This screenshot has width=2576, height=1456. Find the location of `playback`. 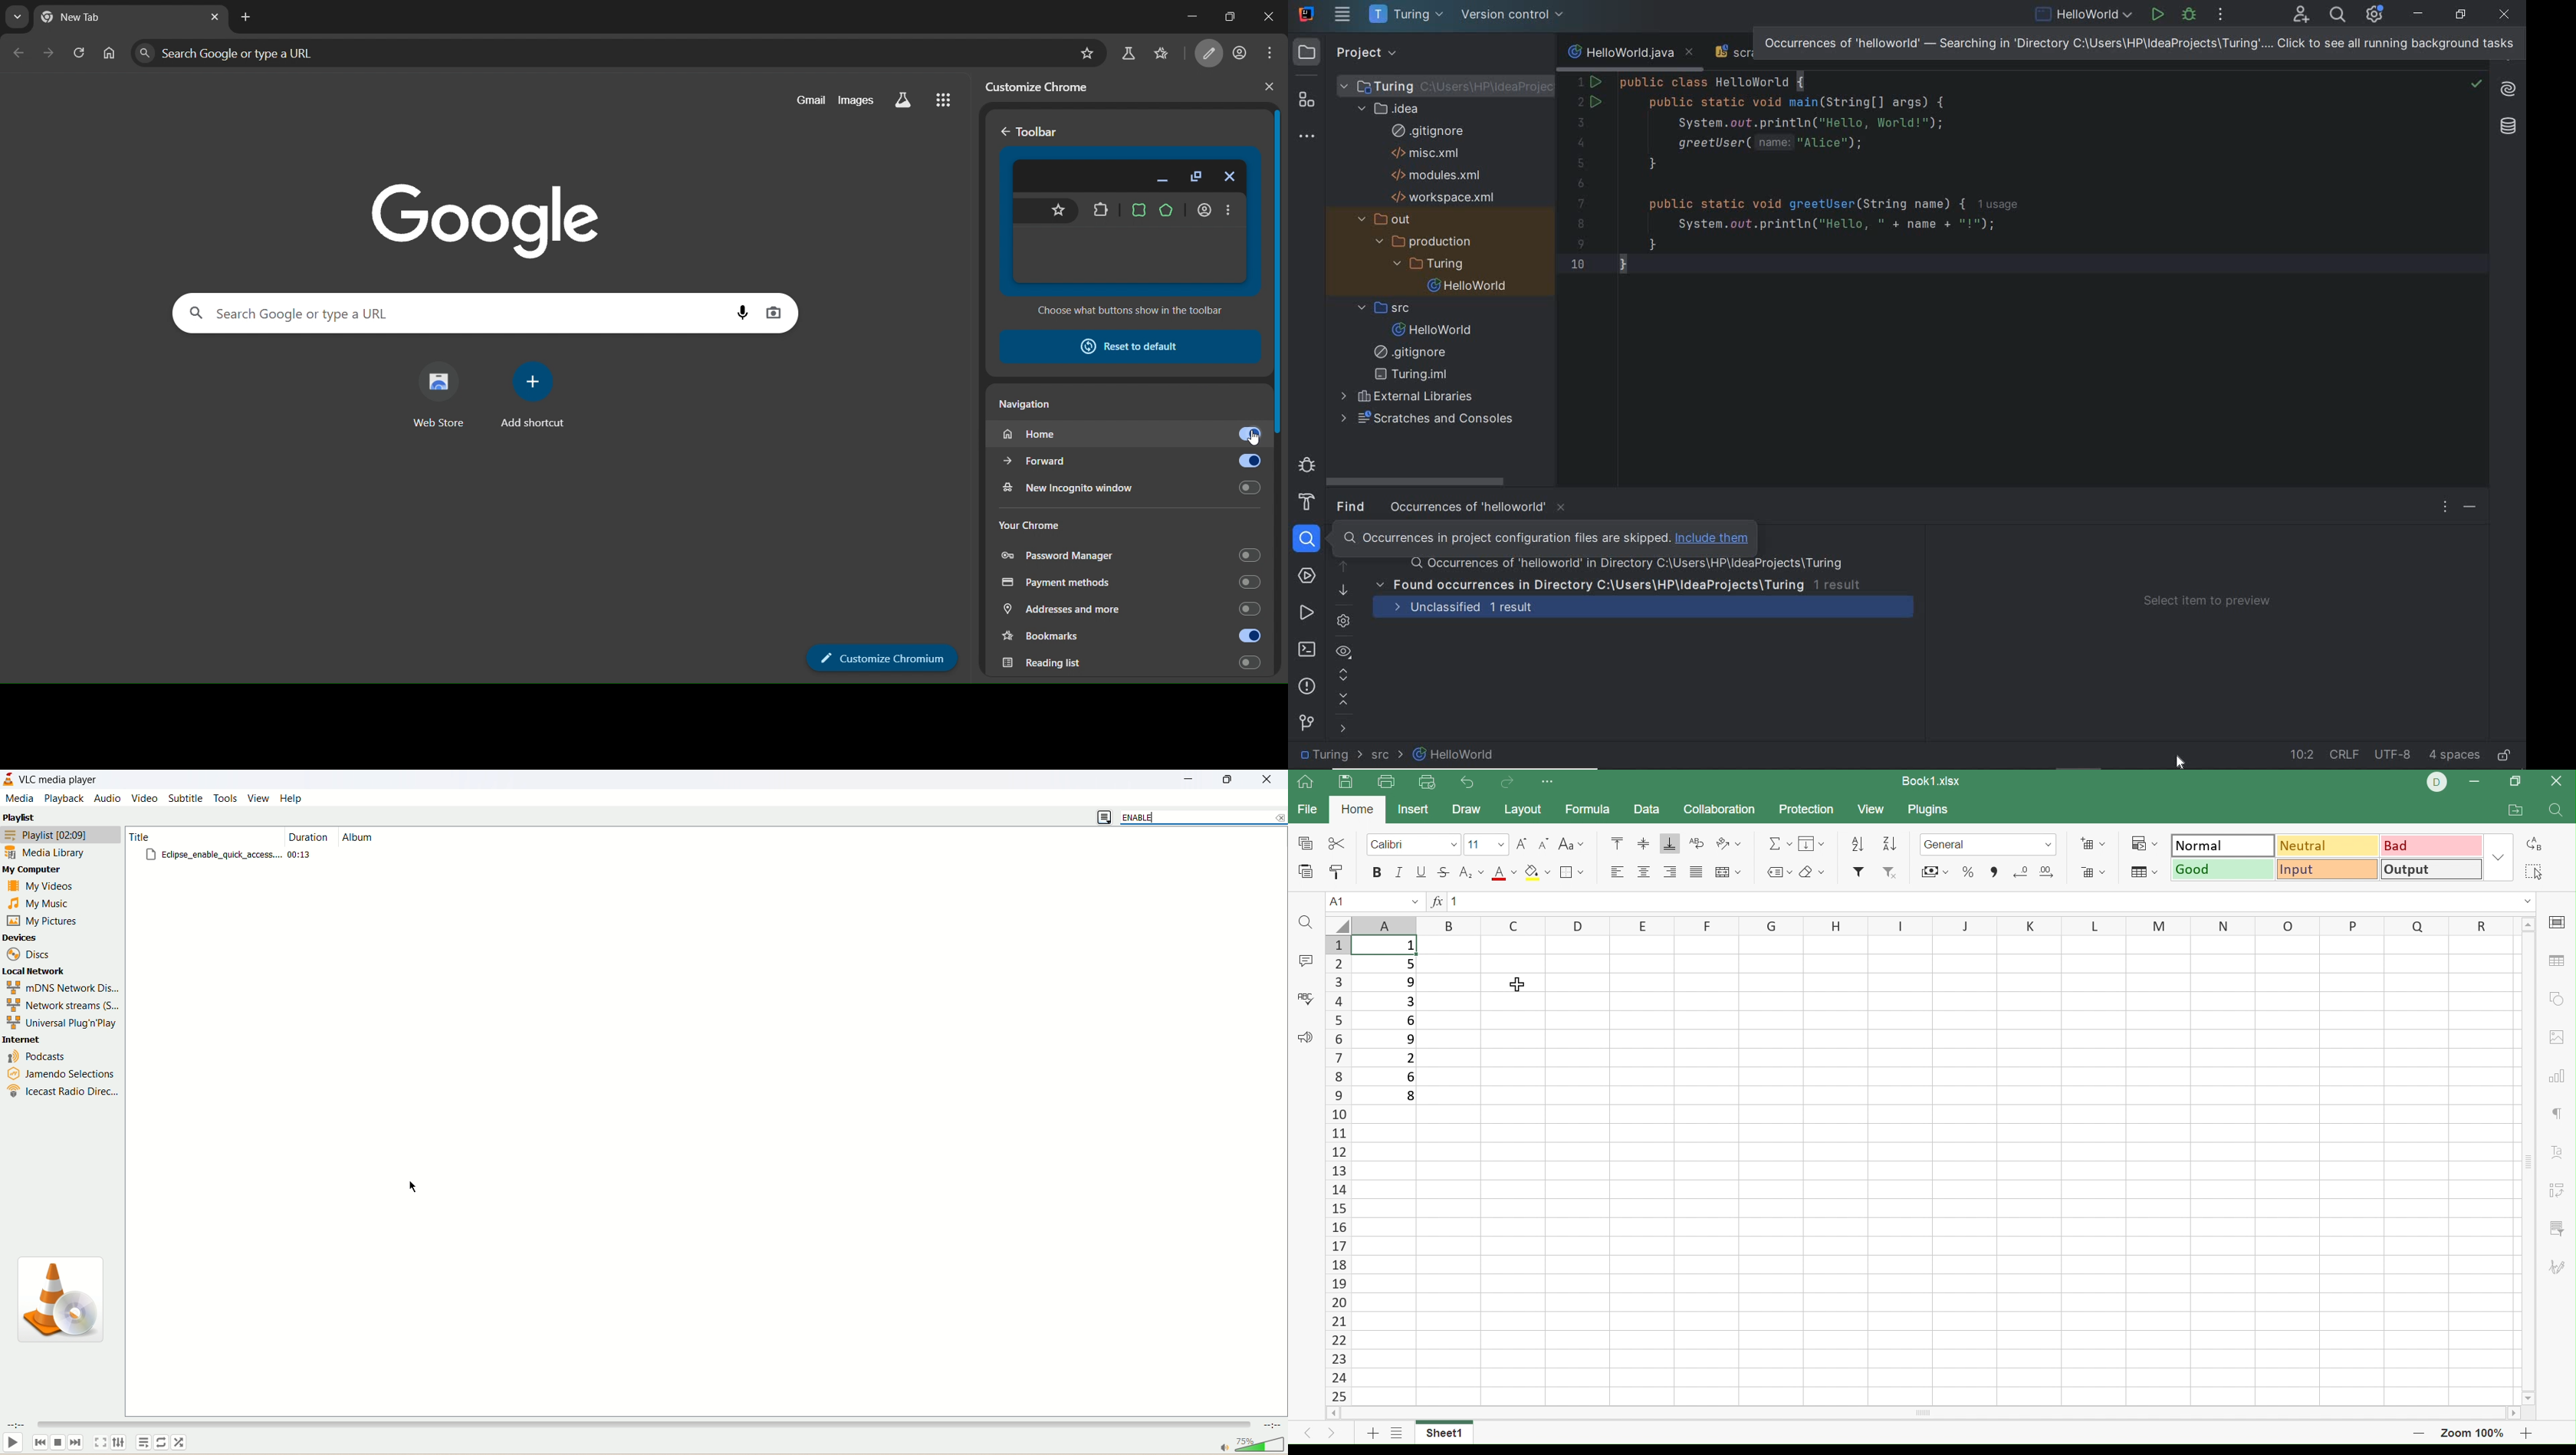

playback is located at coordinates (63, 799).